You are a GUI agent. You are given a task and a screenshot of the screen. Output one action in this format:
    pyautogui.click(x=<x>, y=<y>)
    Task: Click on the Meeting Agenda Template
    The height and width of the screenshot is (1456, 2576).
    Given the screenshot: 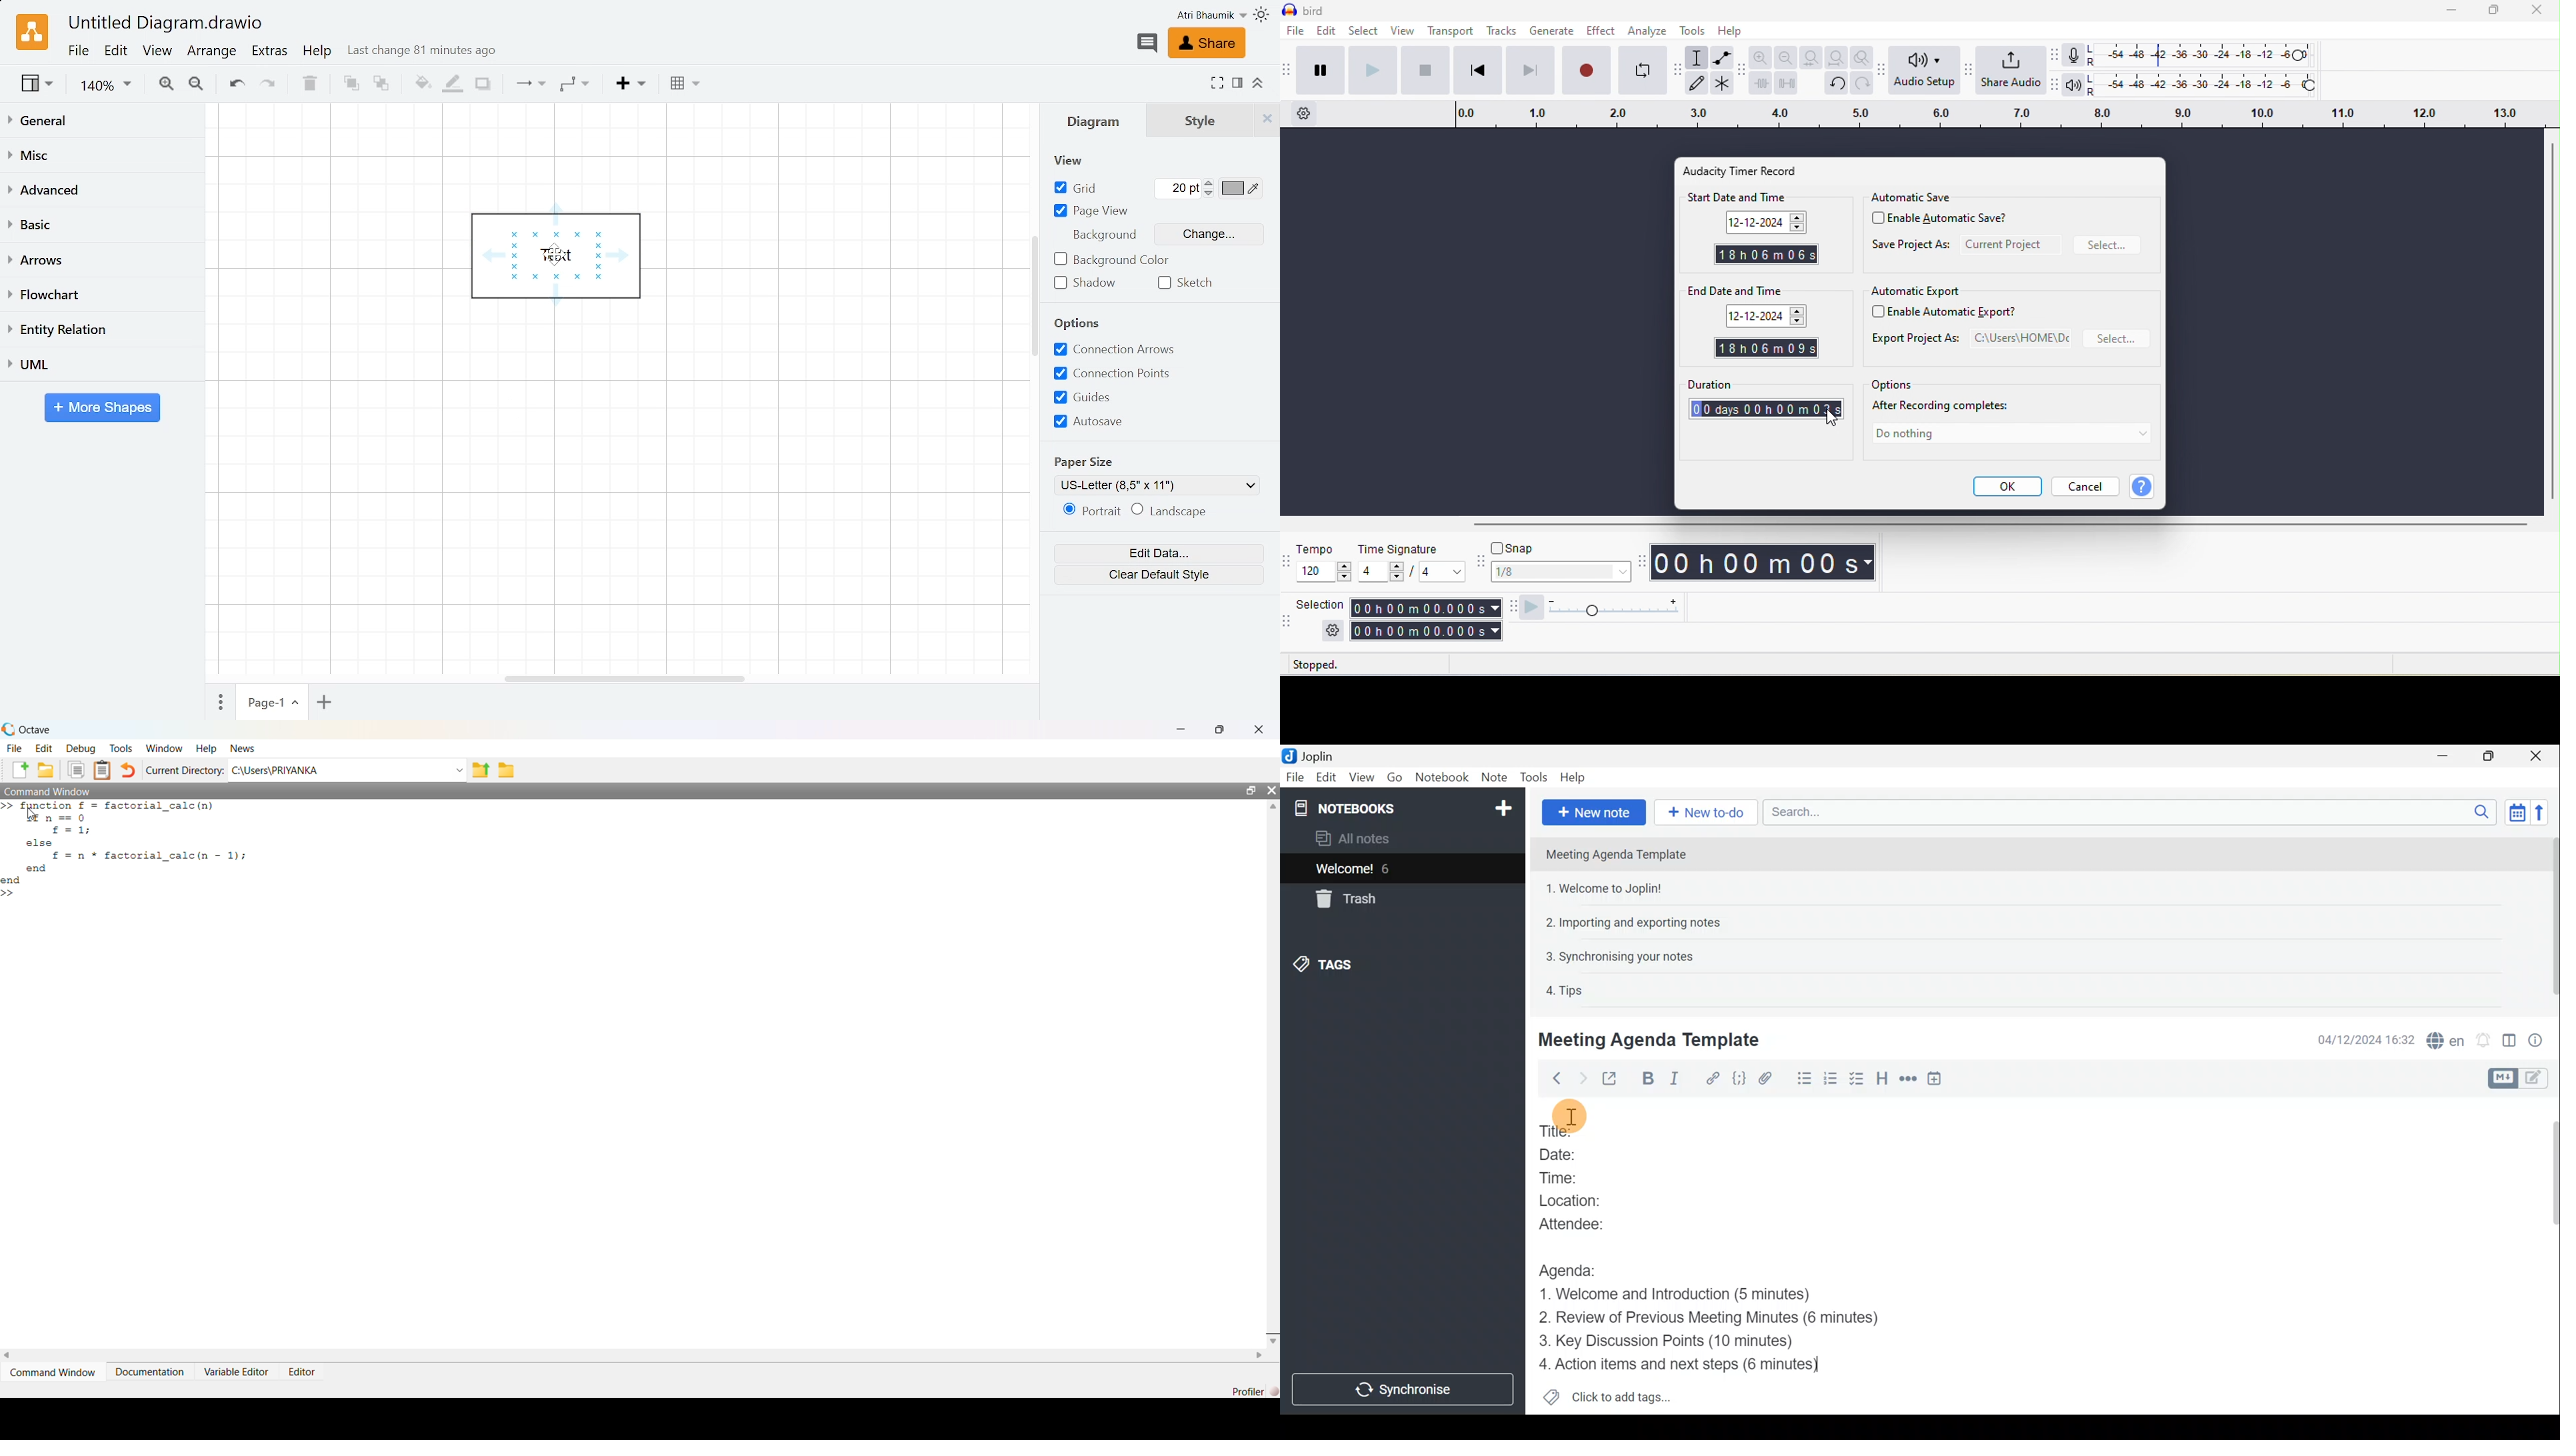 What is the action you would take?
    pyautogui.click(x=1617, y=854)
    